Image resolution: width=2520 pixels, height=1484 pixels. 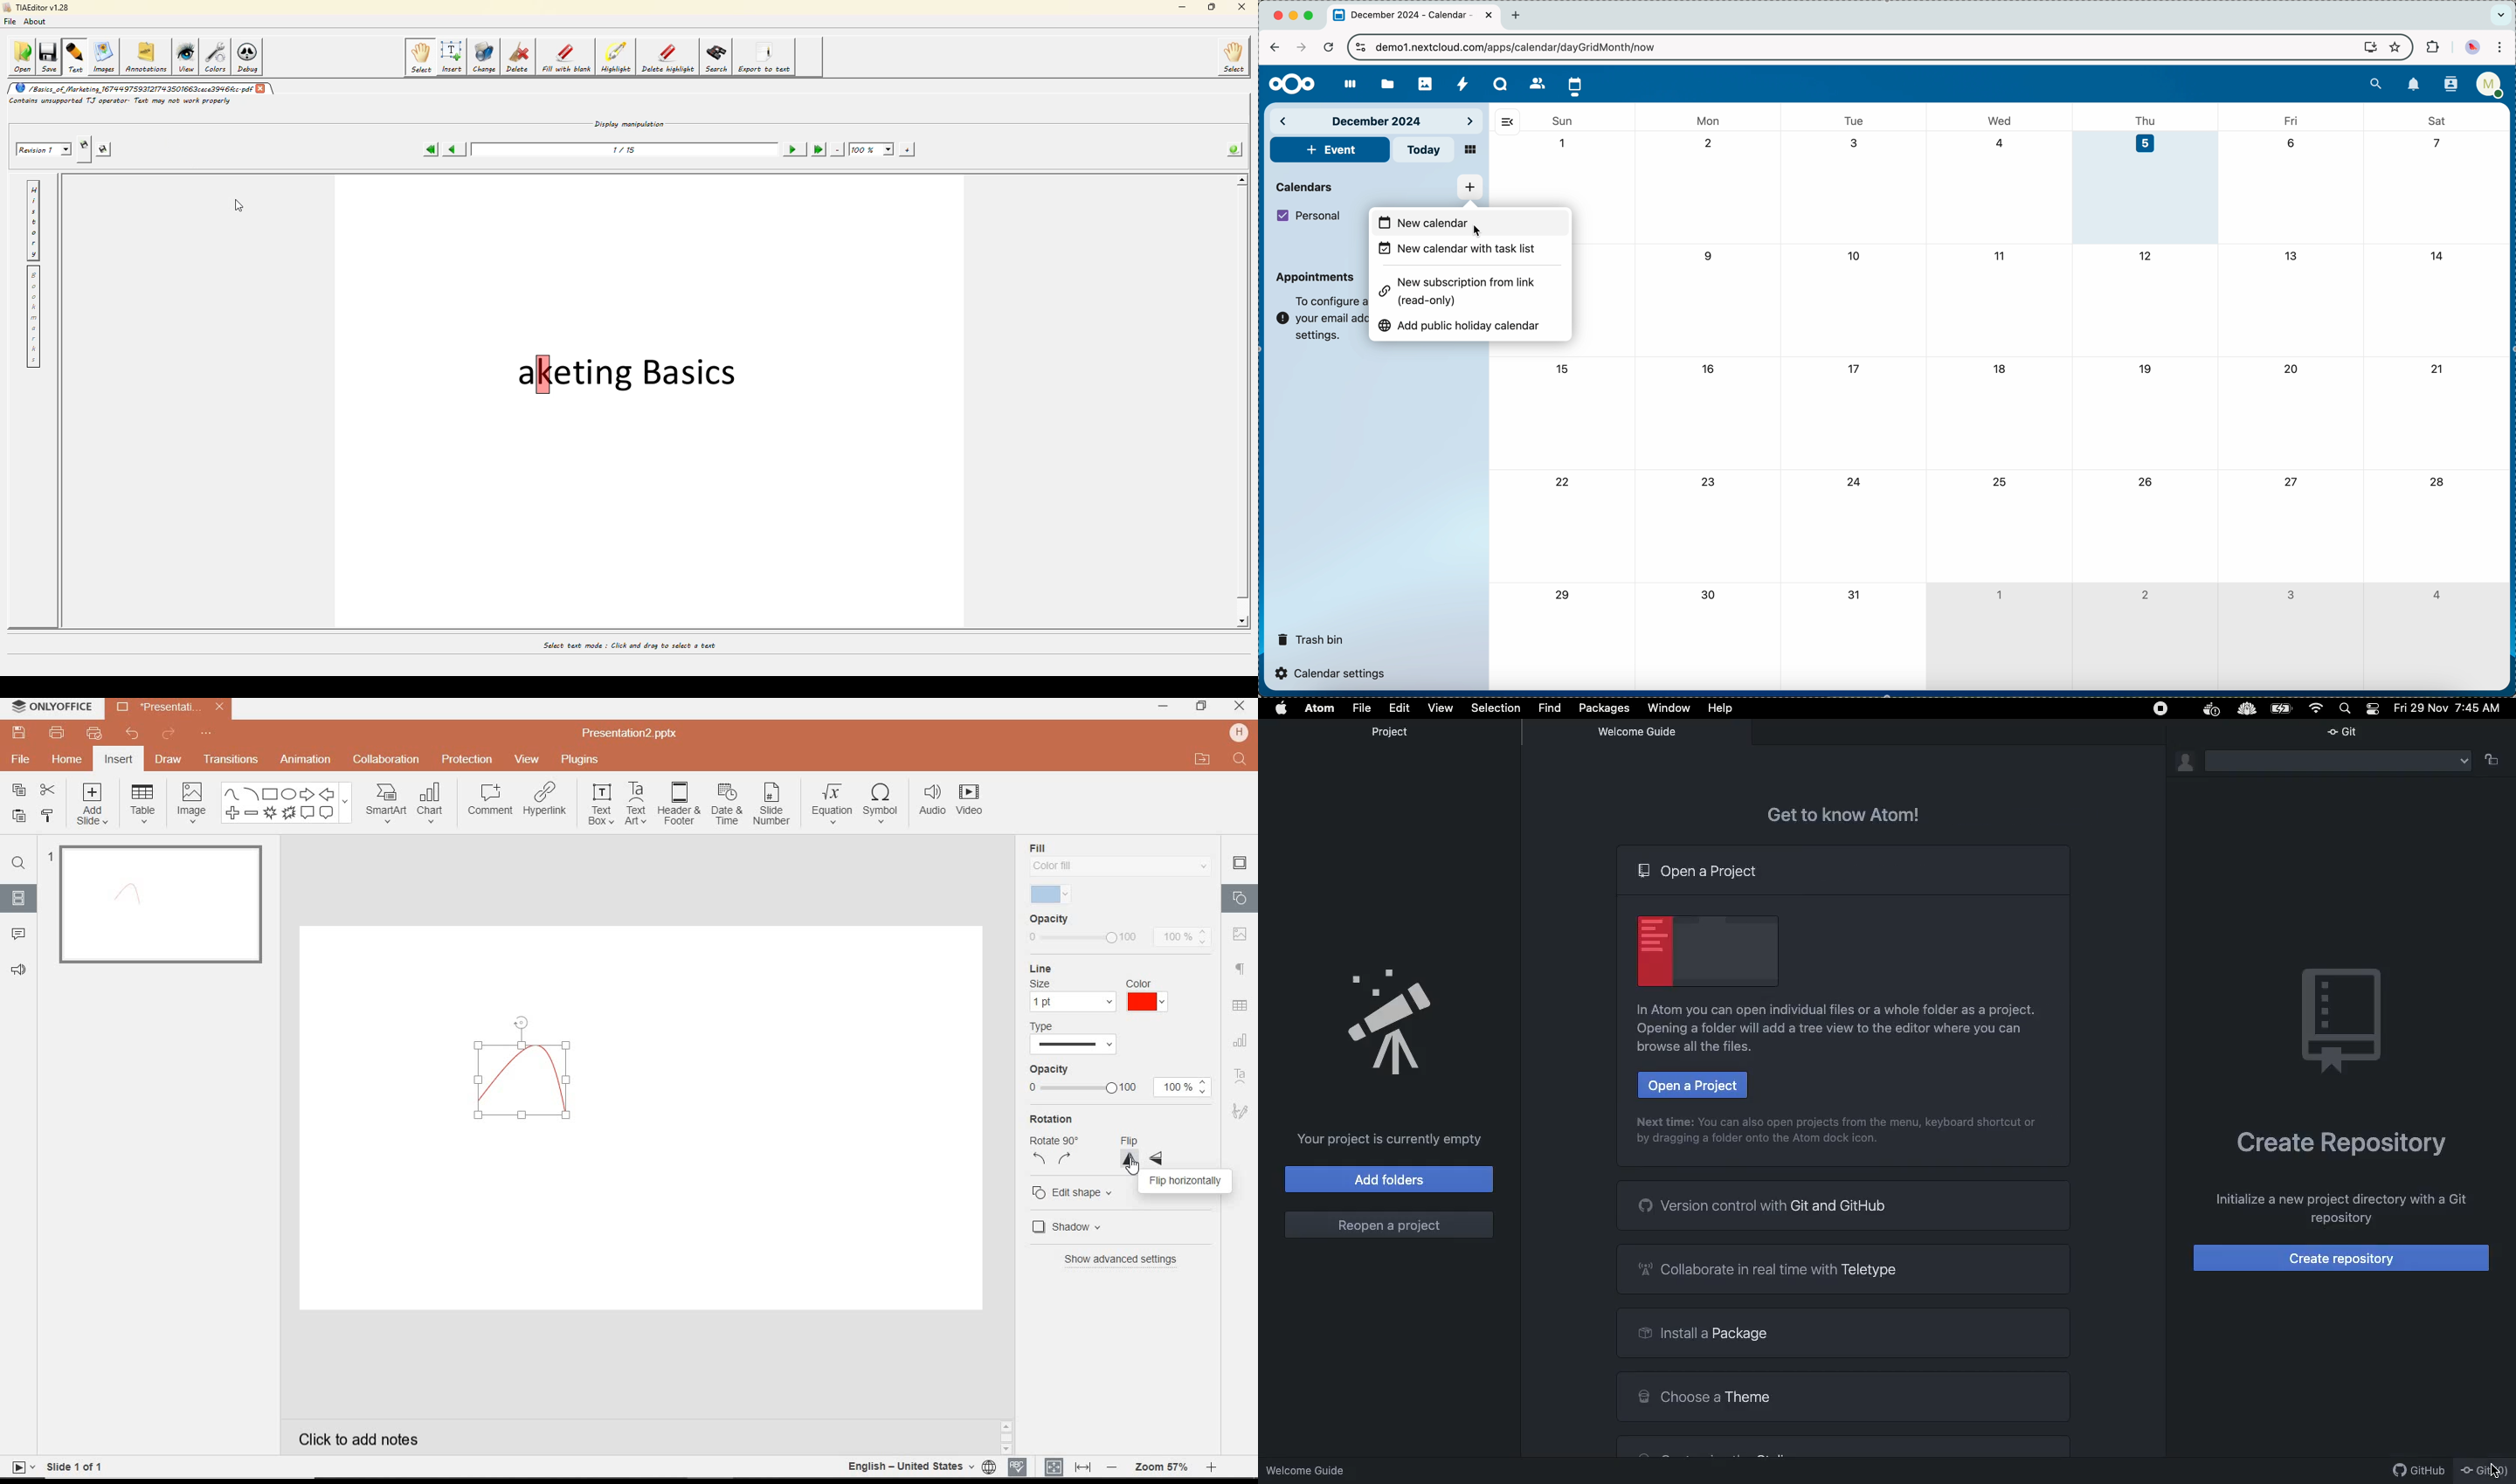 What do you see at coordinates (2431, 48) in the screenshot?
I see `extensions` at bounding box center [2431, 48].